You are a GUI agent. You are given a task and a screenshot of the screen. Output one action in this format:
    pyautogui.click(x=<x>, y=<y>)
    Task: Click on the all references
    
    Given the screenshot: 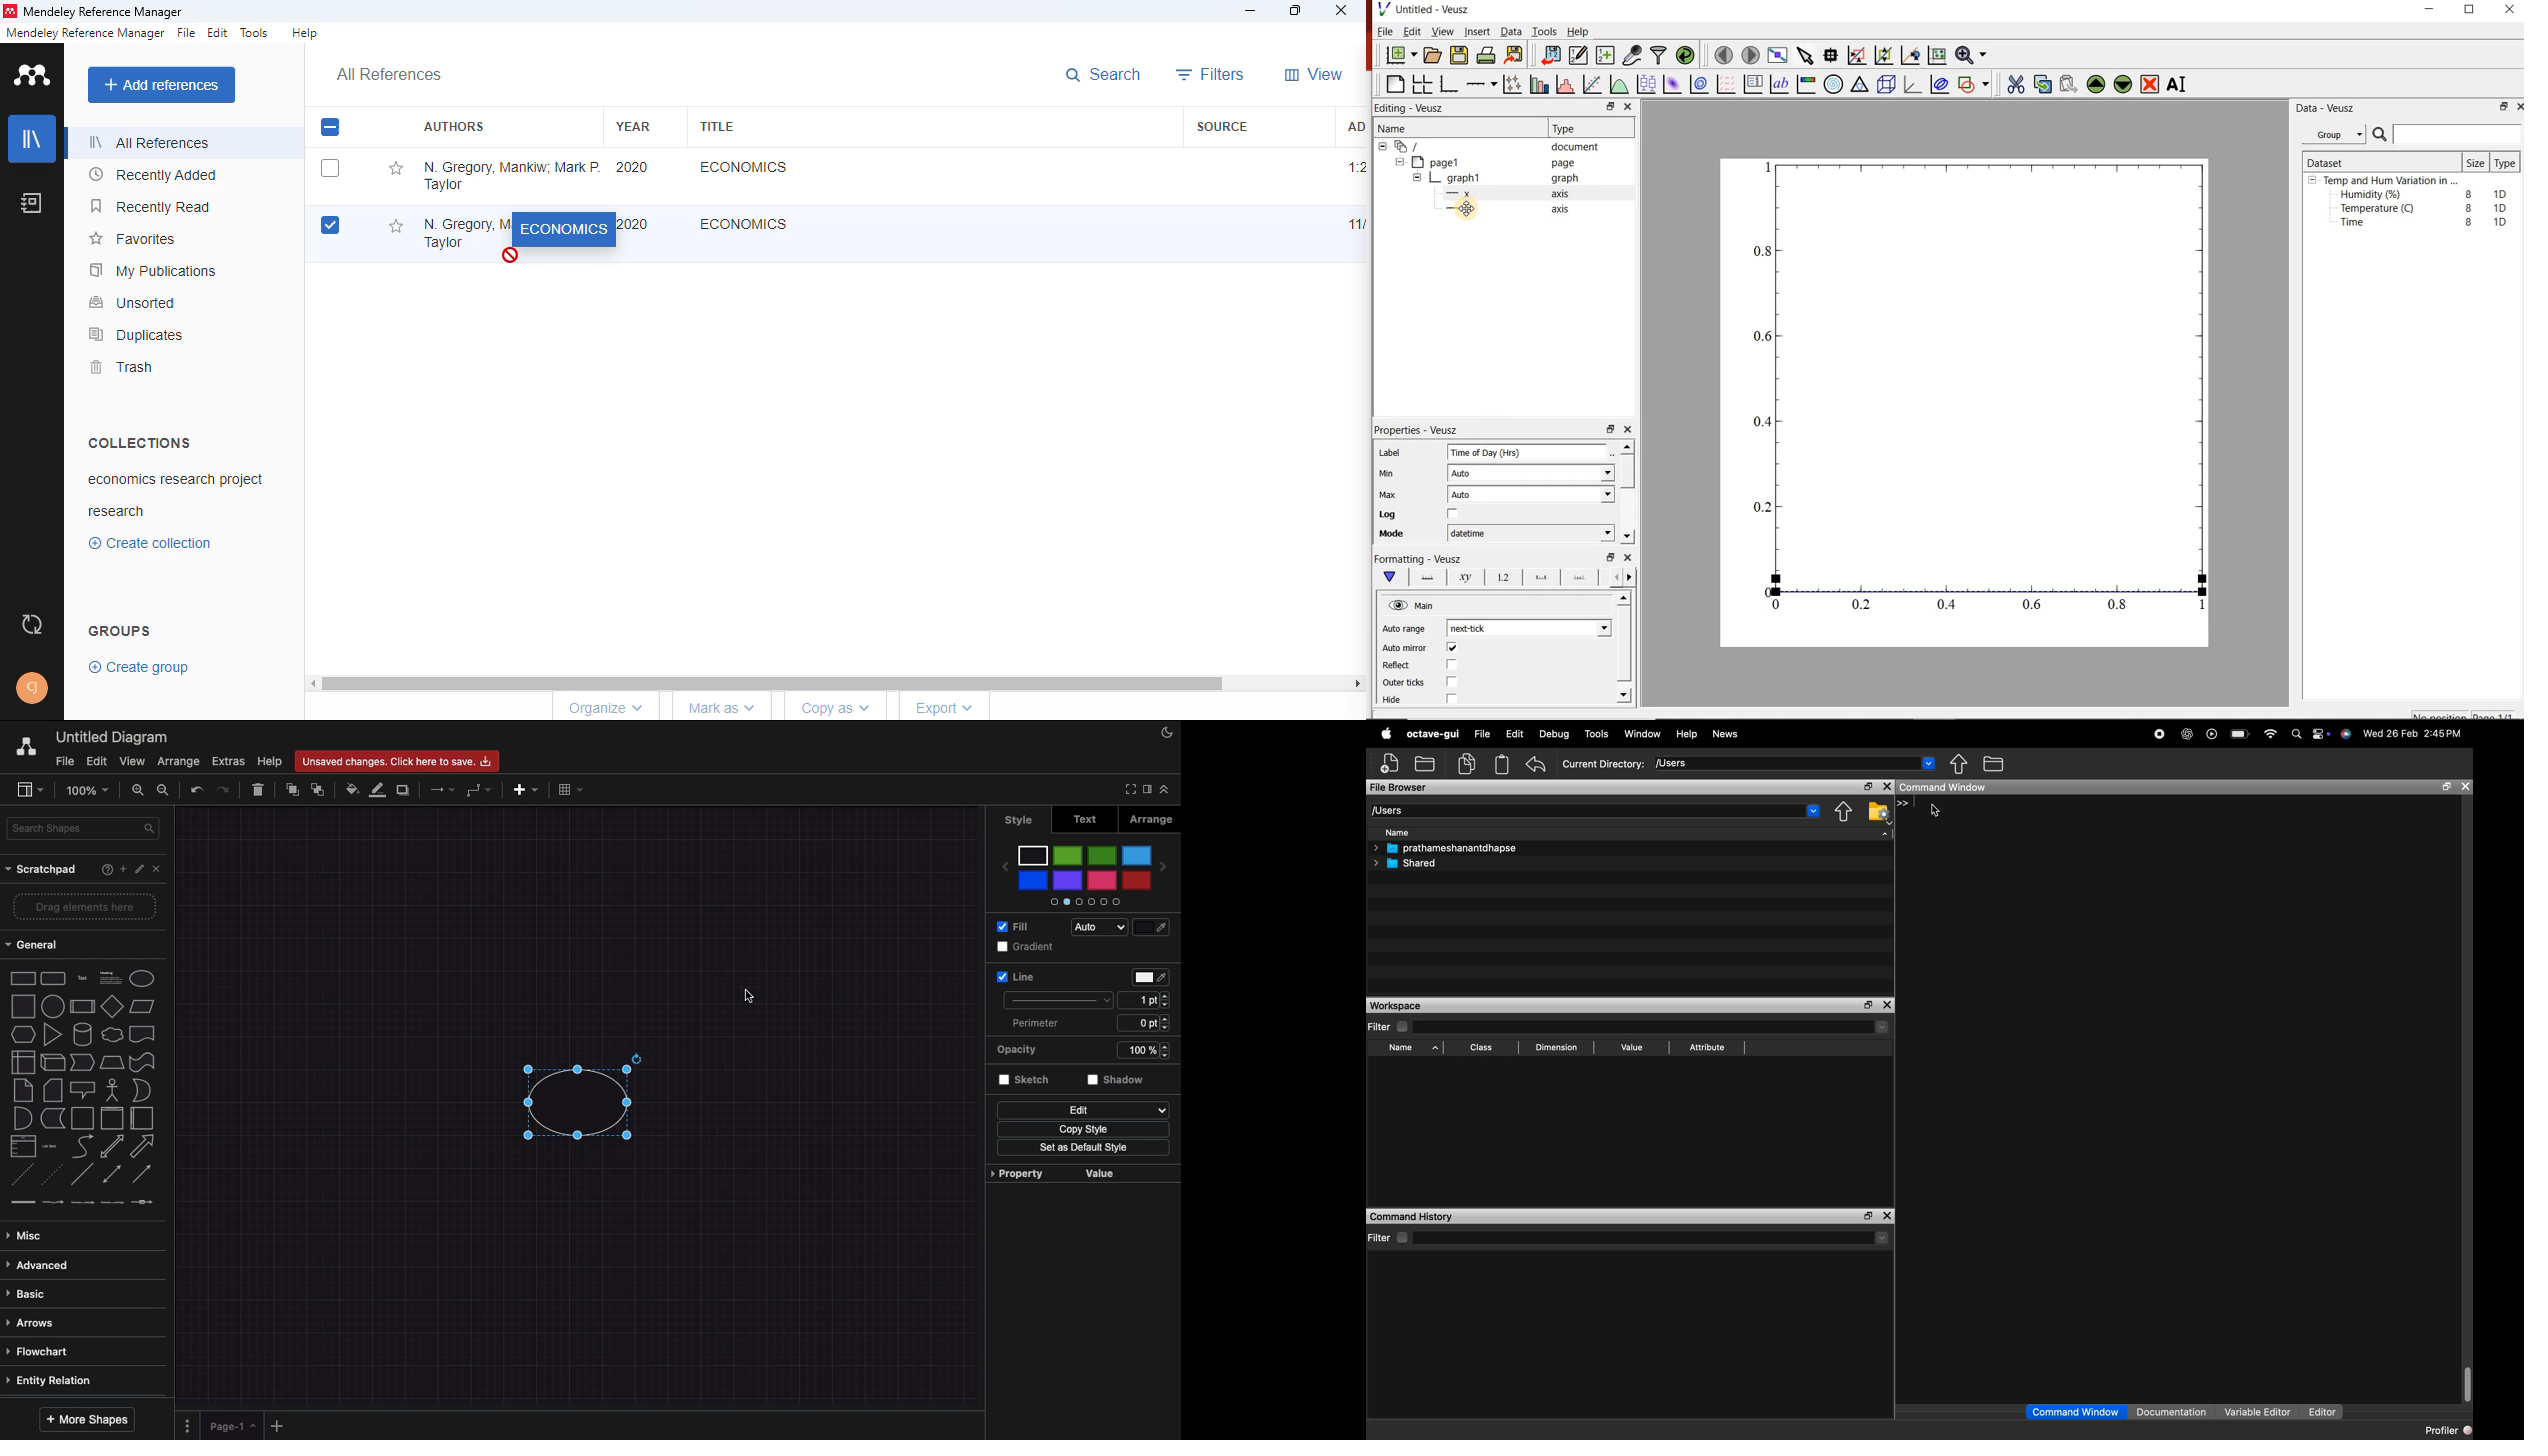 What is the action you would take?
    pyautogui.click(x=149, y=142)
    